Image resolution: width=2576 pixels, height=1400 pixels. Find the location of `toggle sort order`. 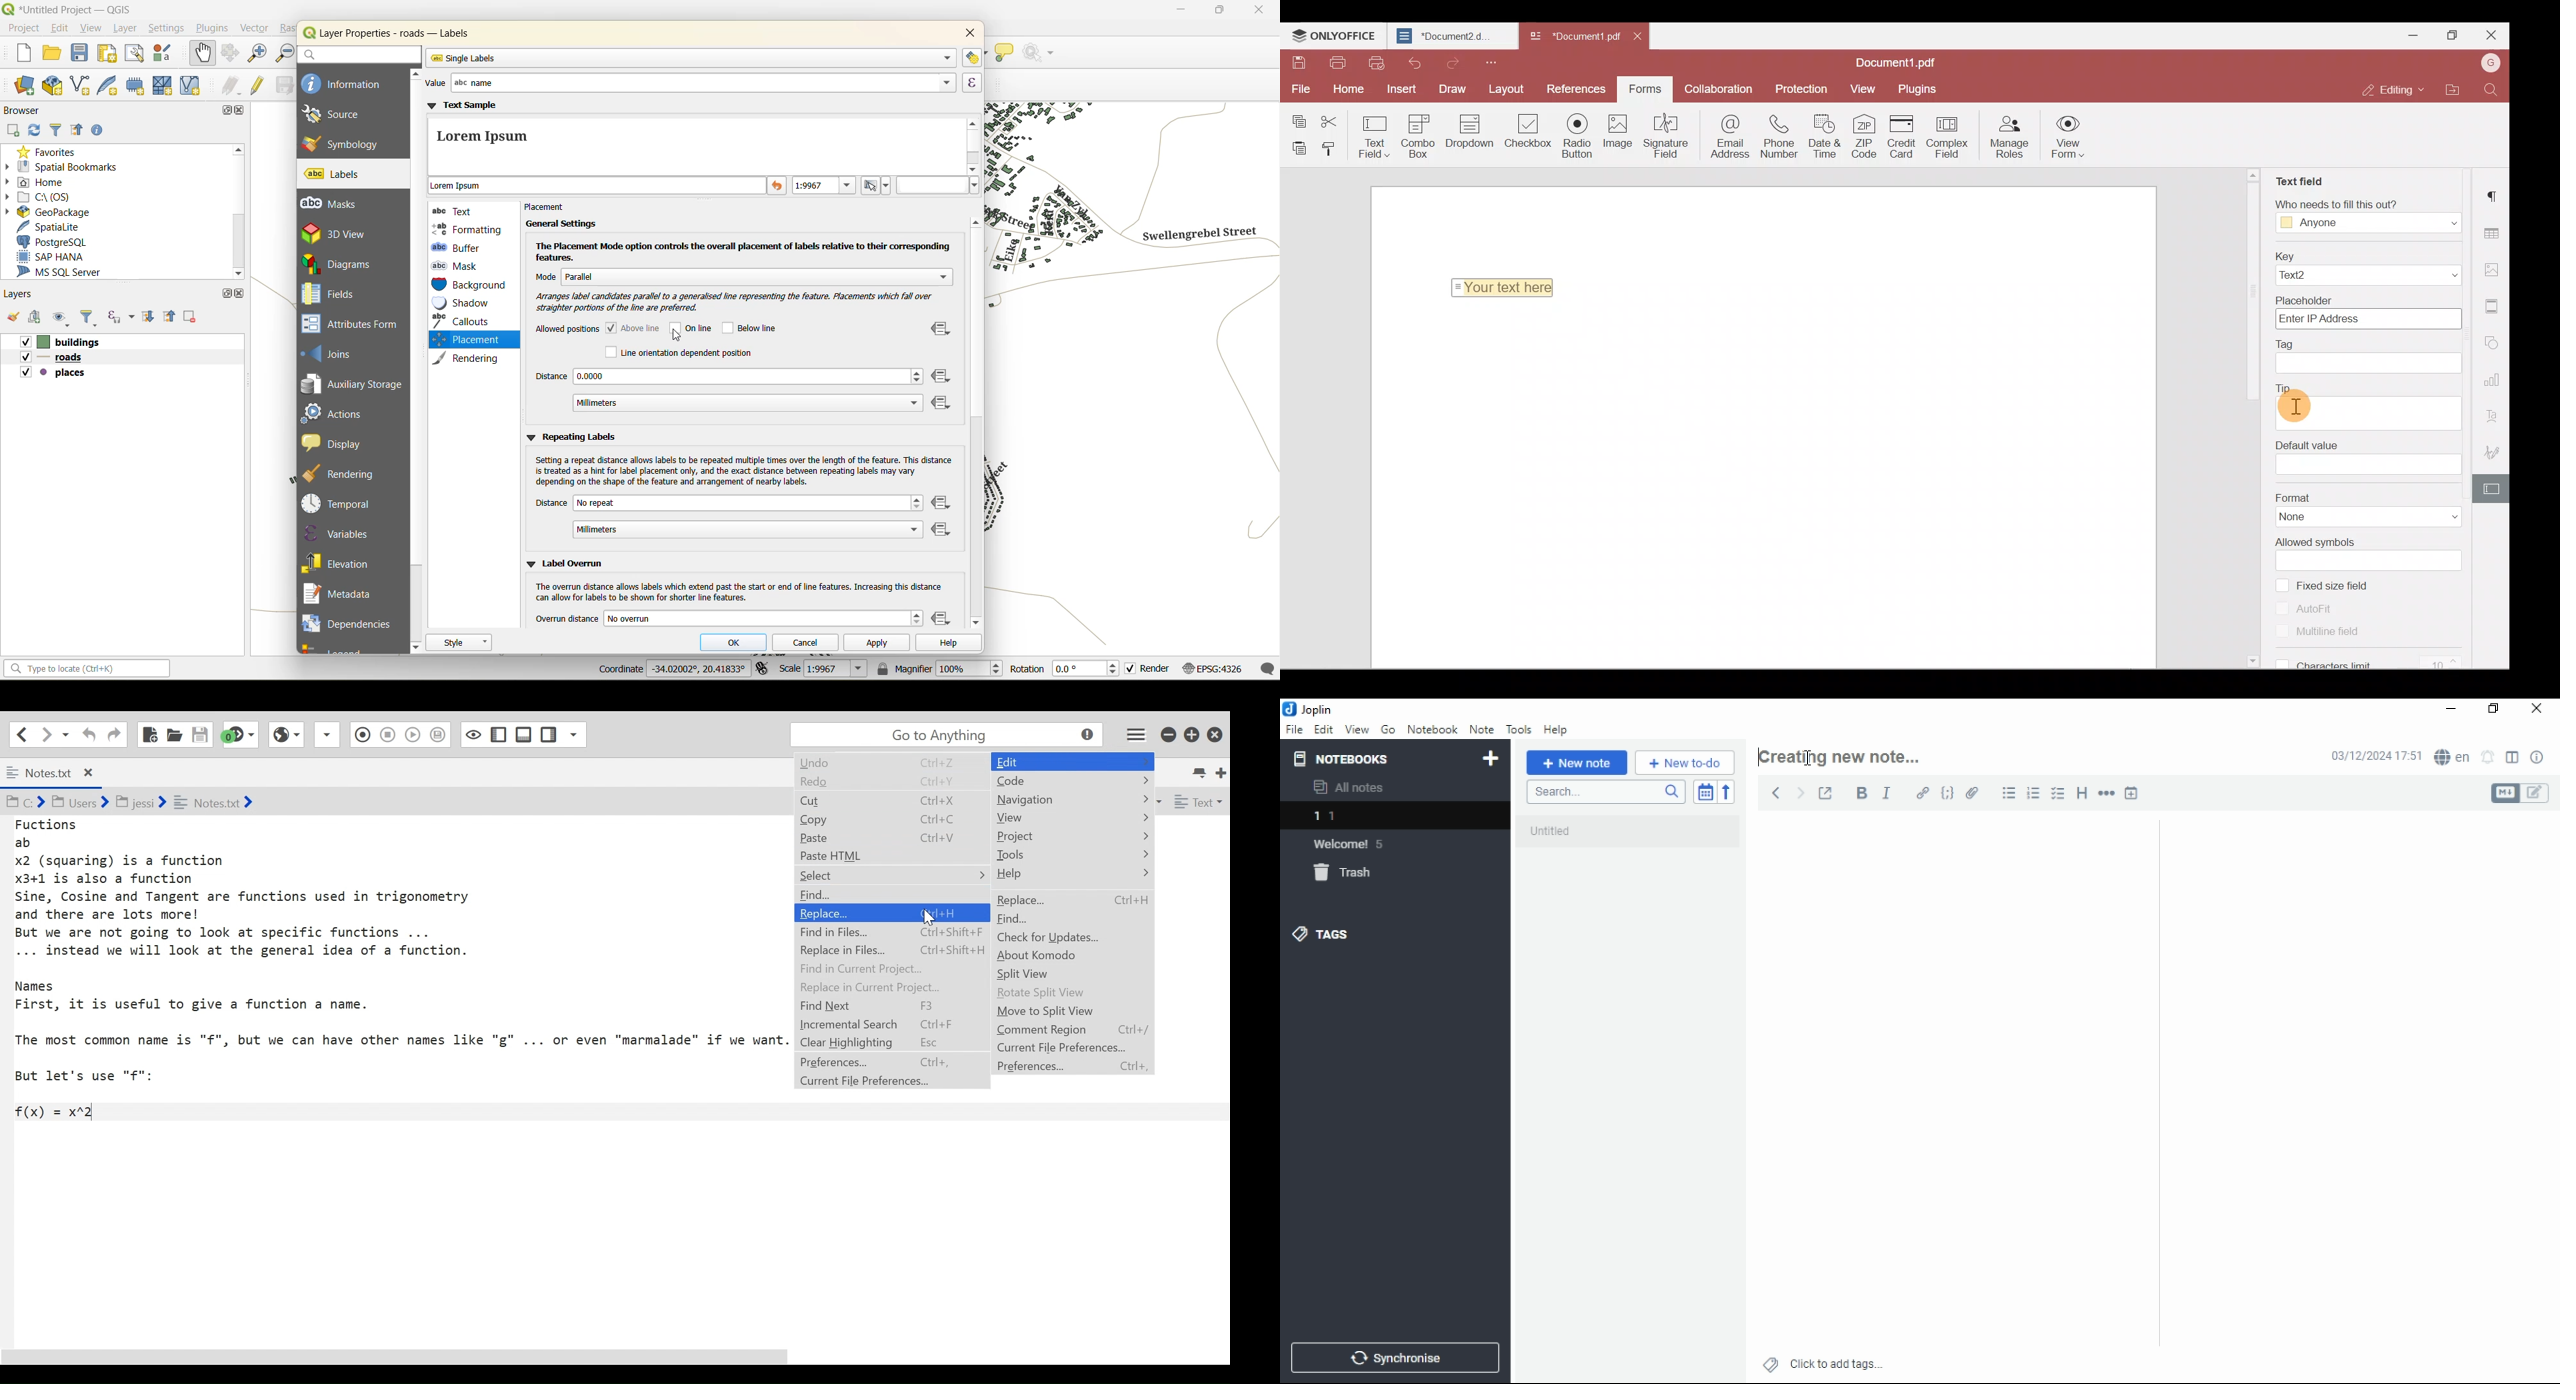

toggle sort order is located at coordinates (1704, 791).